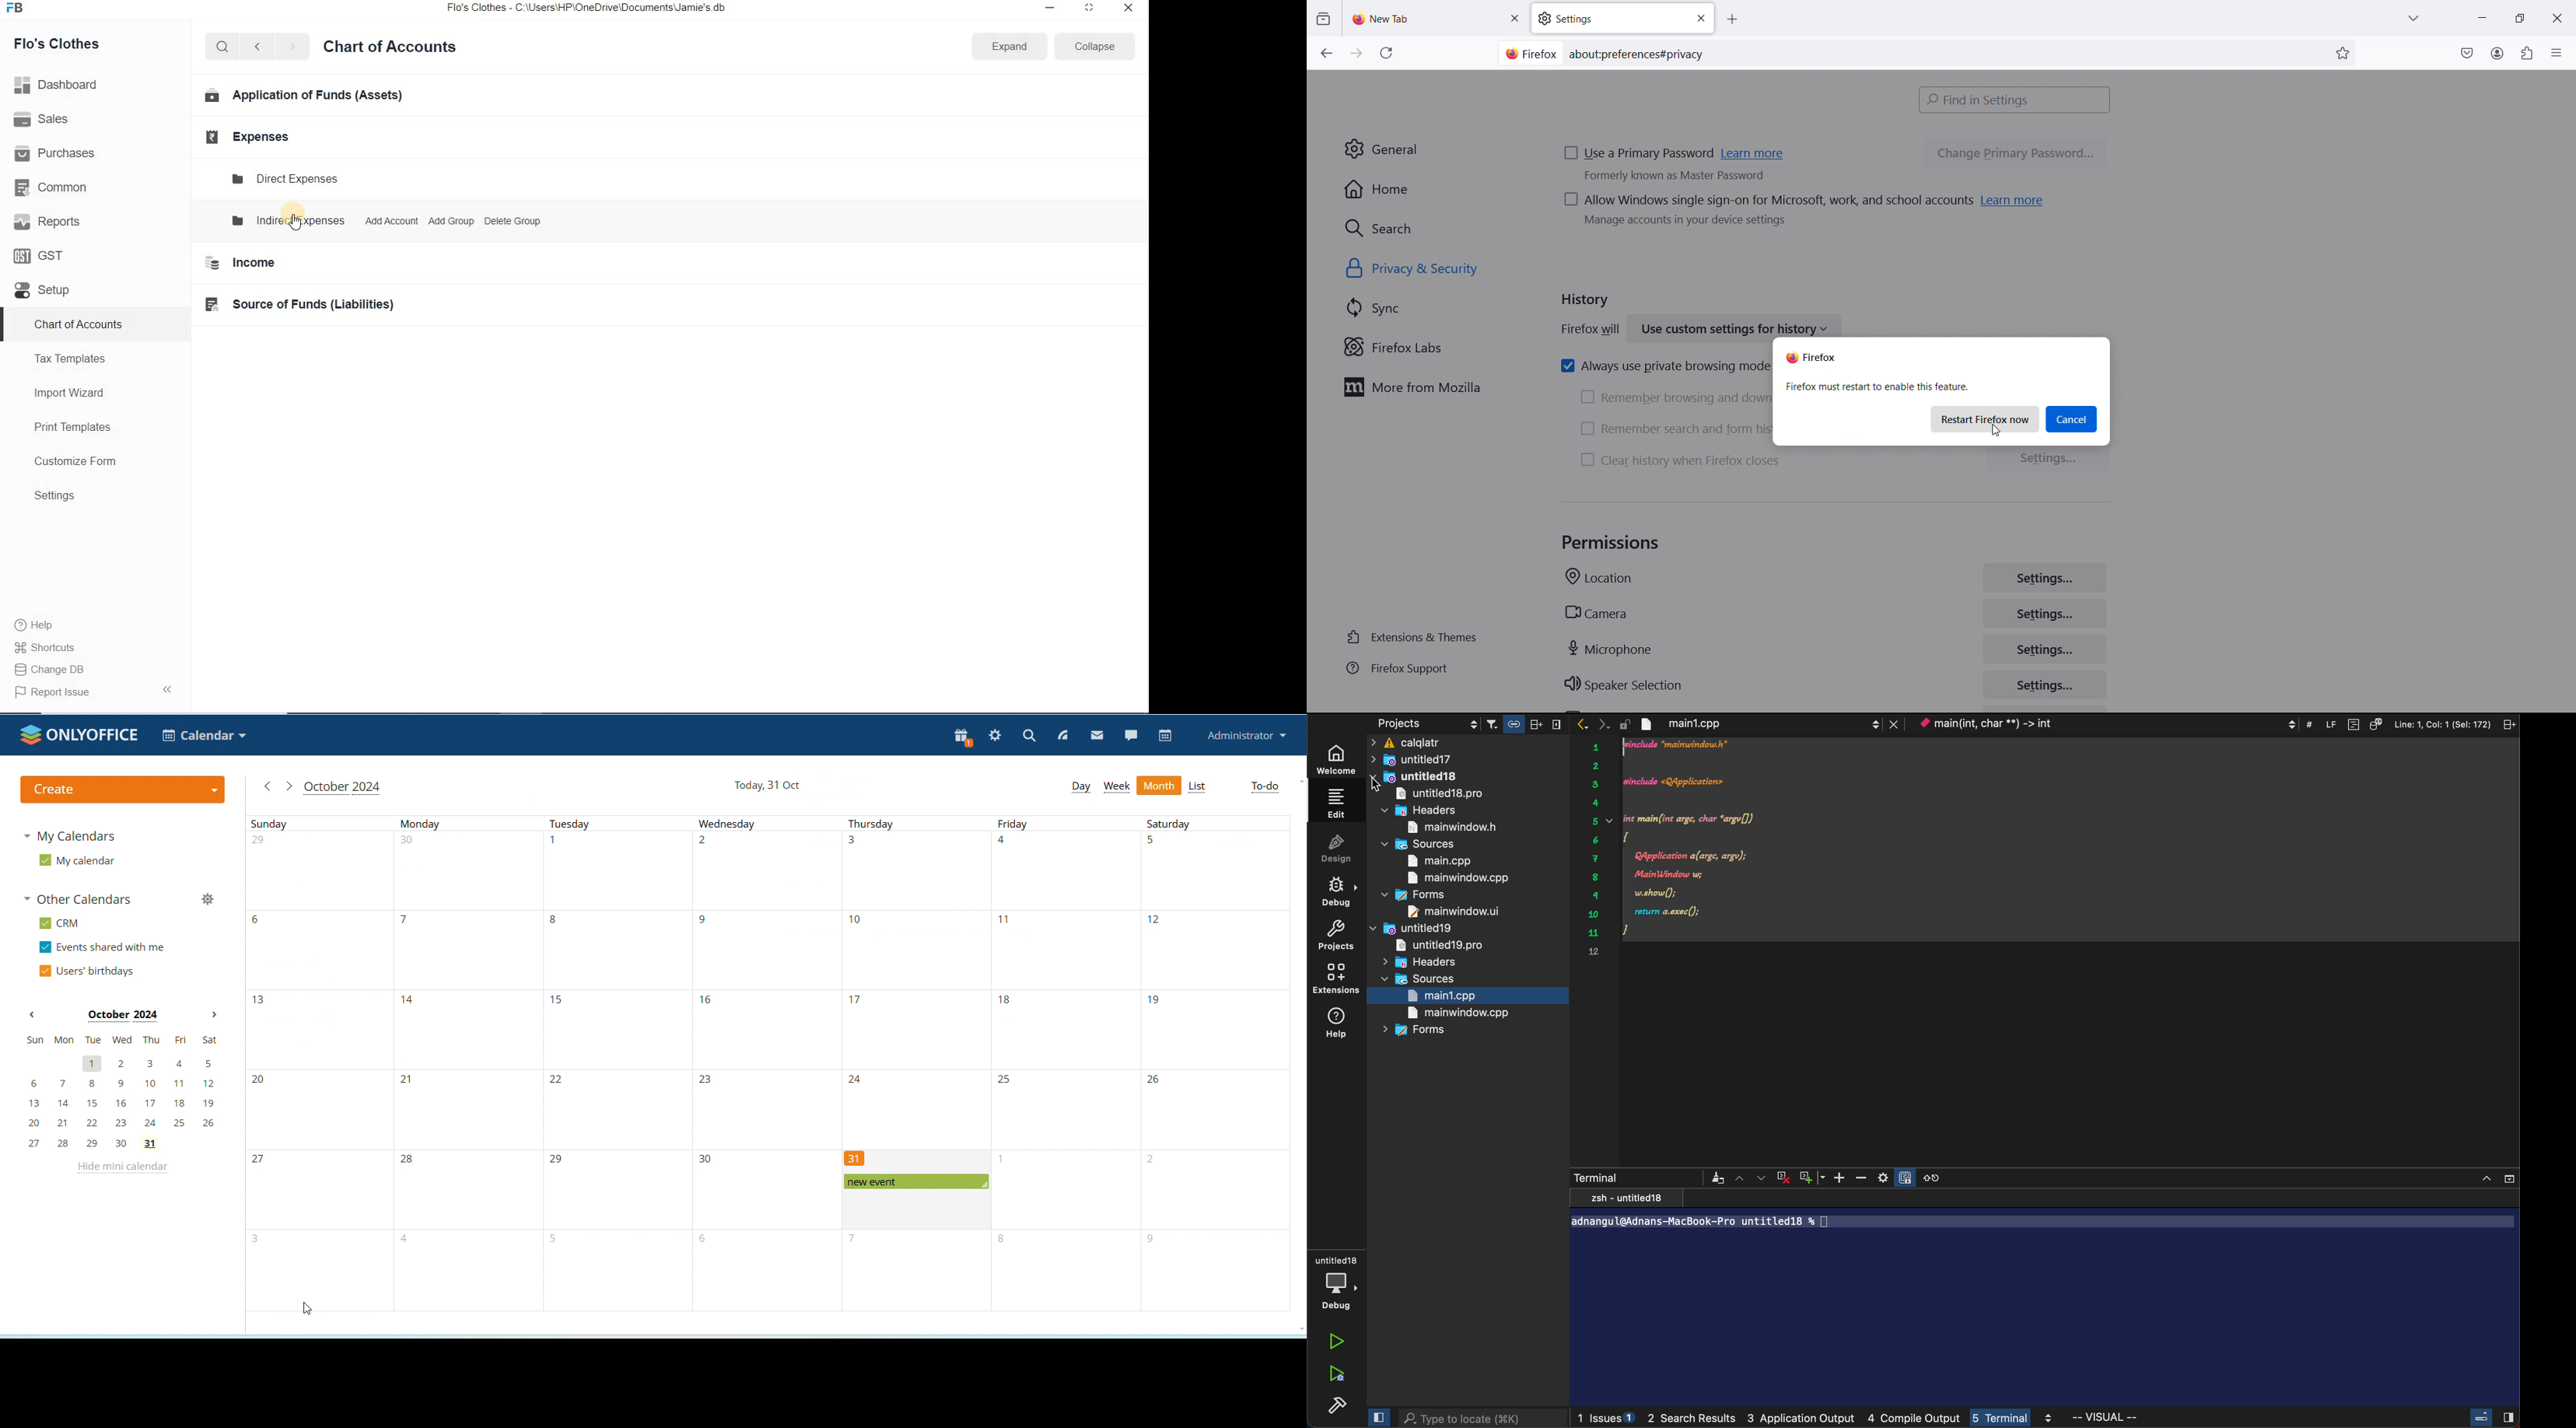 The height and width of the screenshot is (1428, 2576). I want to click on account, so click(2497, 52).